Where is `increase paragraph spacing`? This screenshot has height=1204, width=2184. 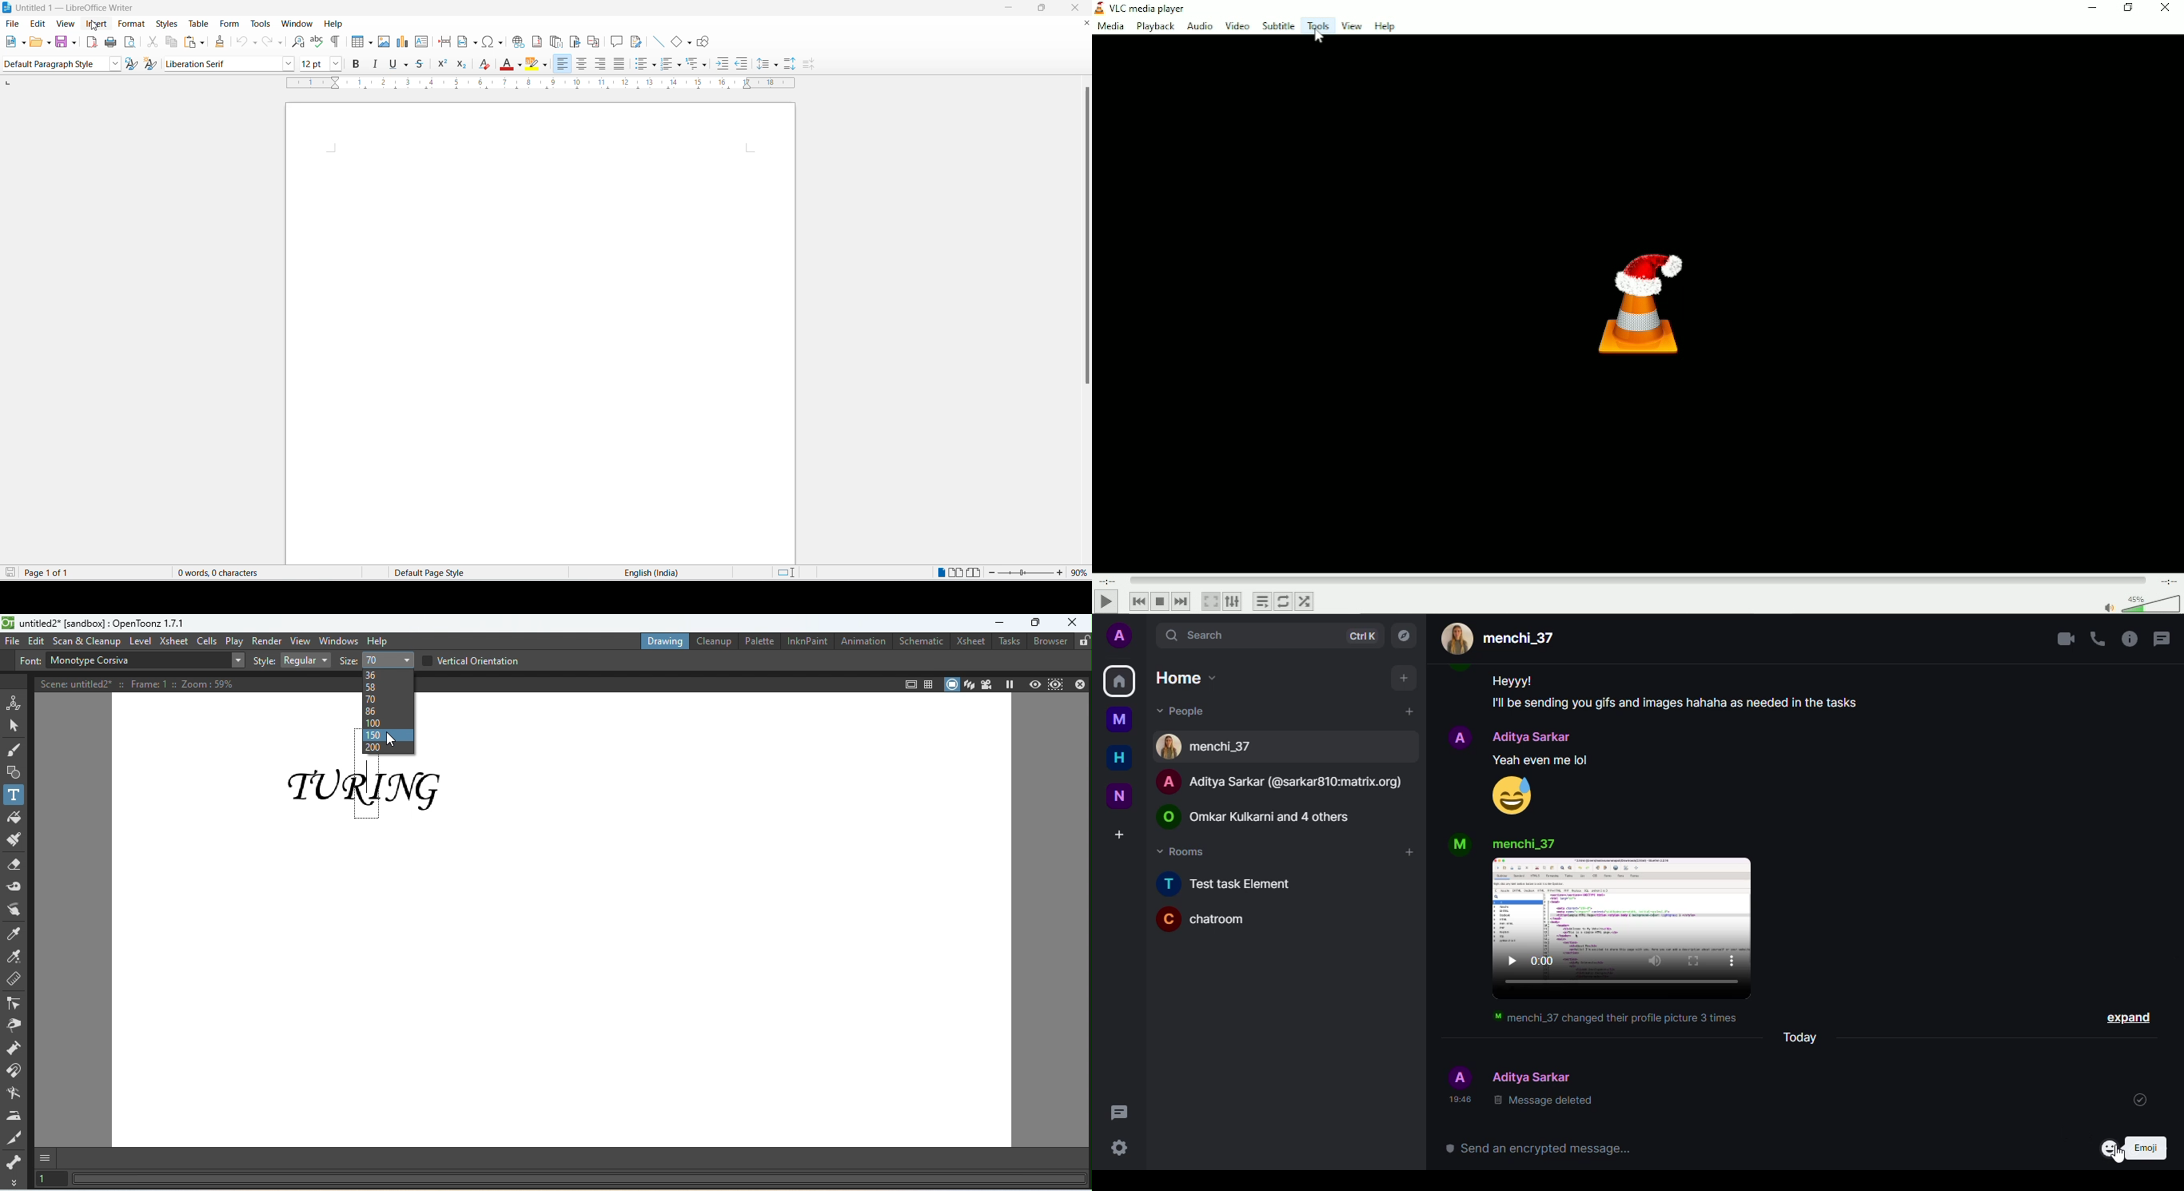 increase paragraph spacing is located at coordinates (789, 63).